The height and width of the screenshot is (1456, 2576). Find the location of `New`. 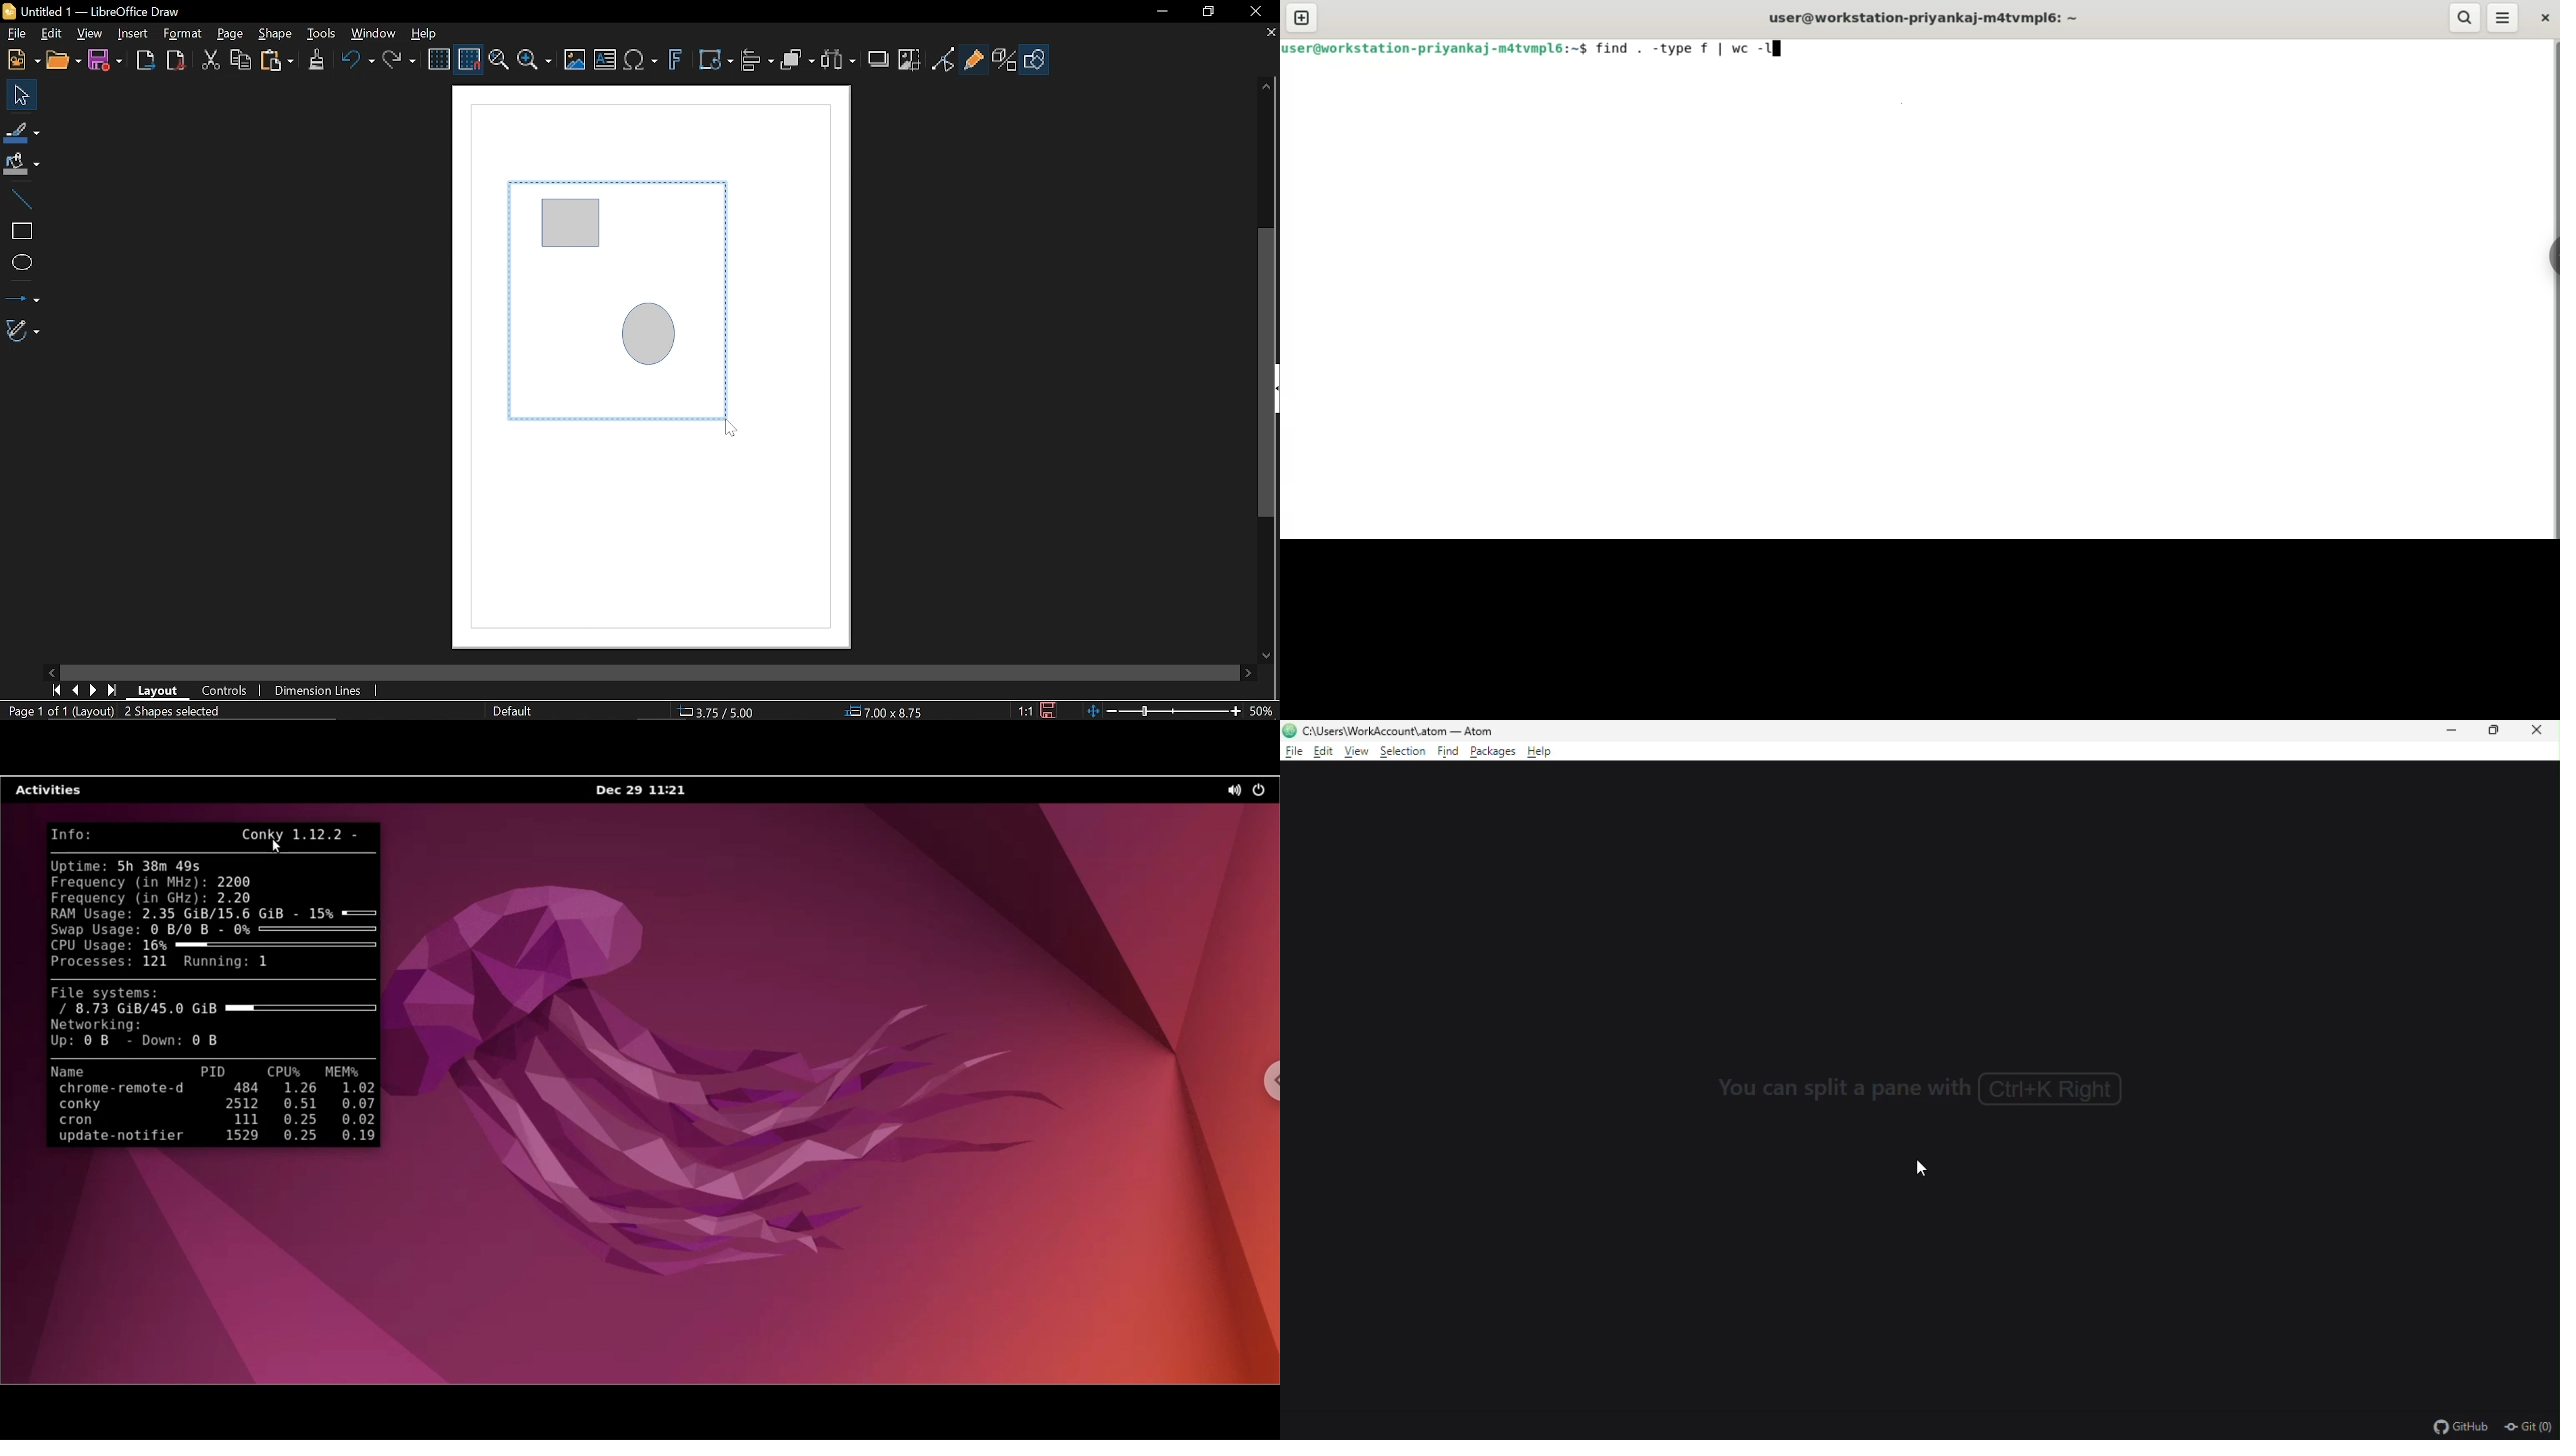

New is located at coordinates (22, 59).